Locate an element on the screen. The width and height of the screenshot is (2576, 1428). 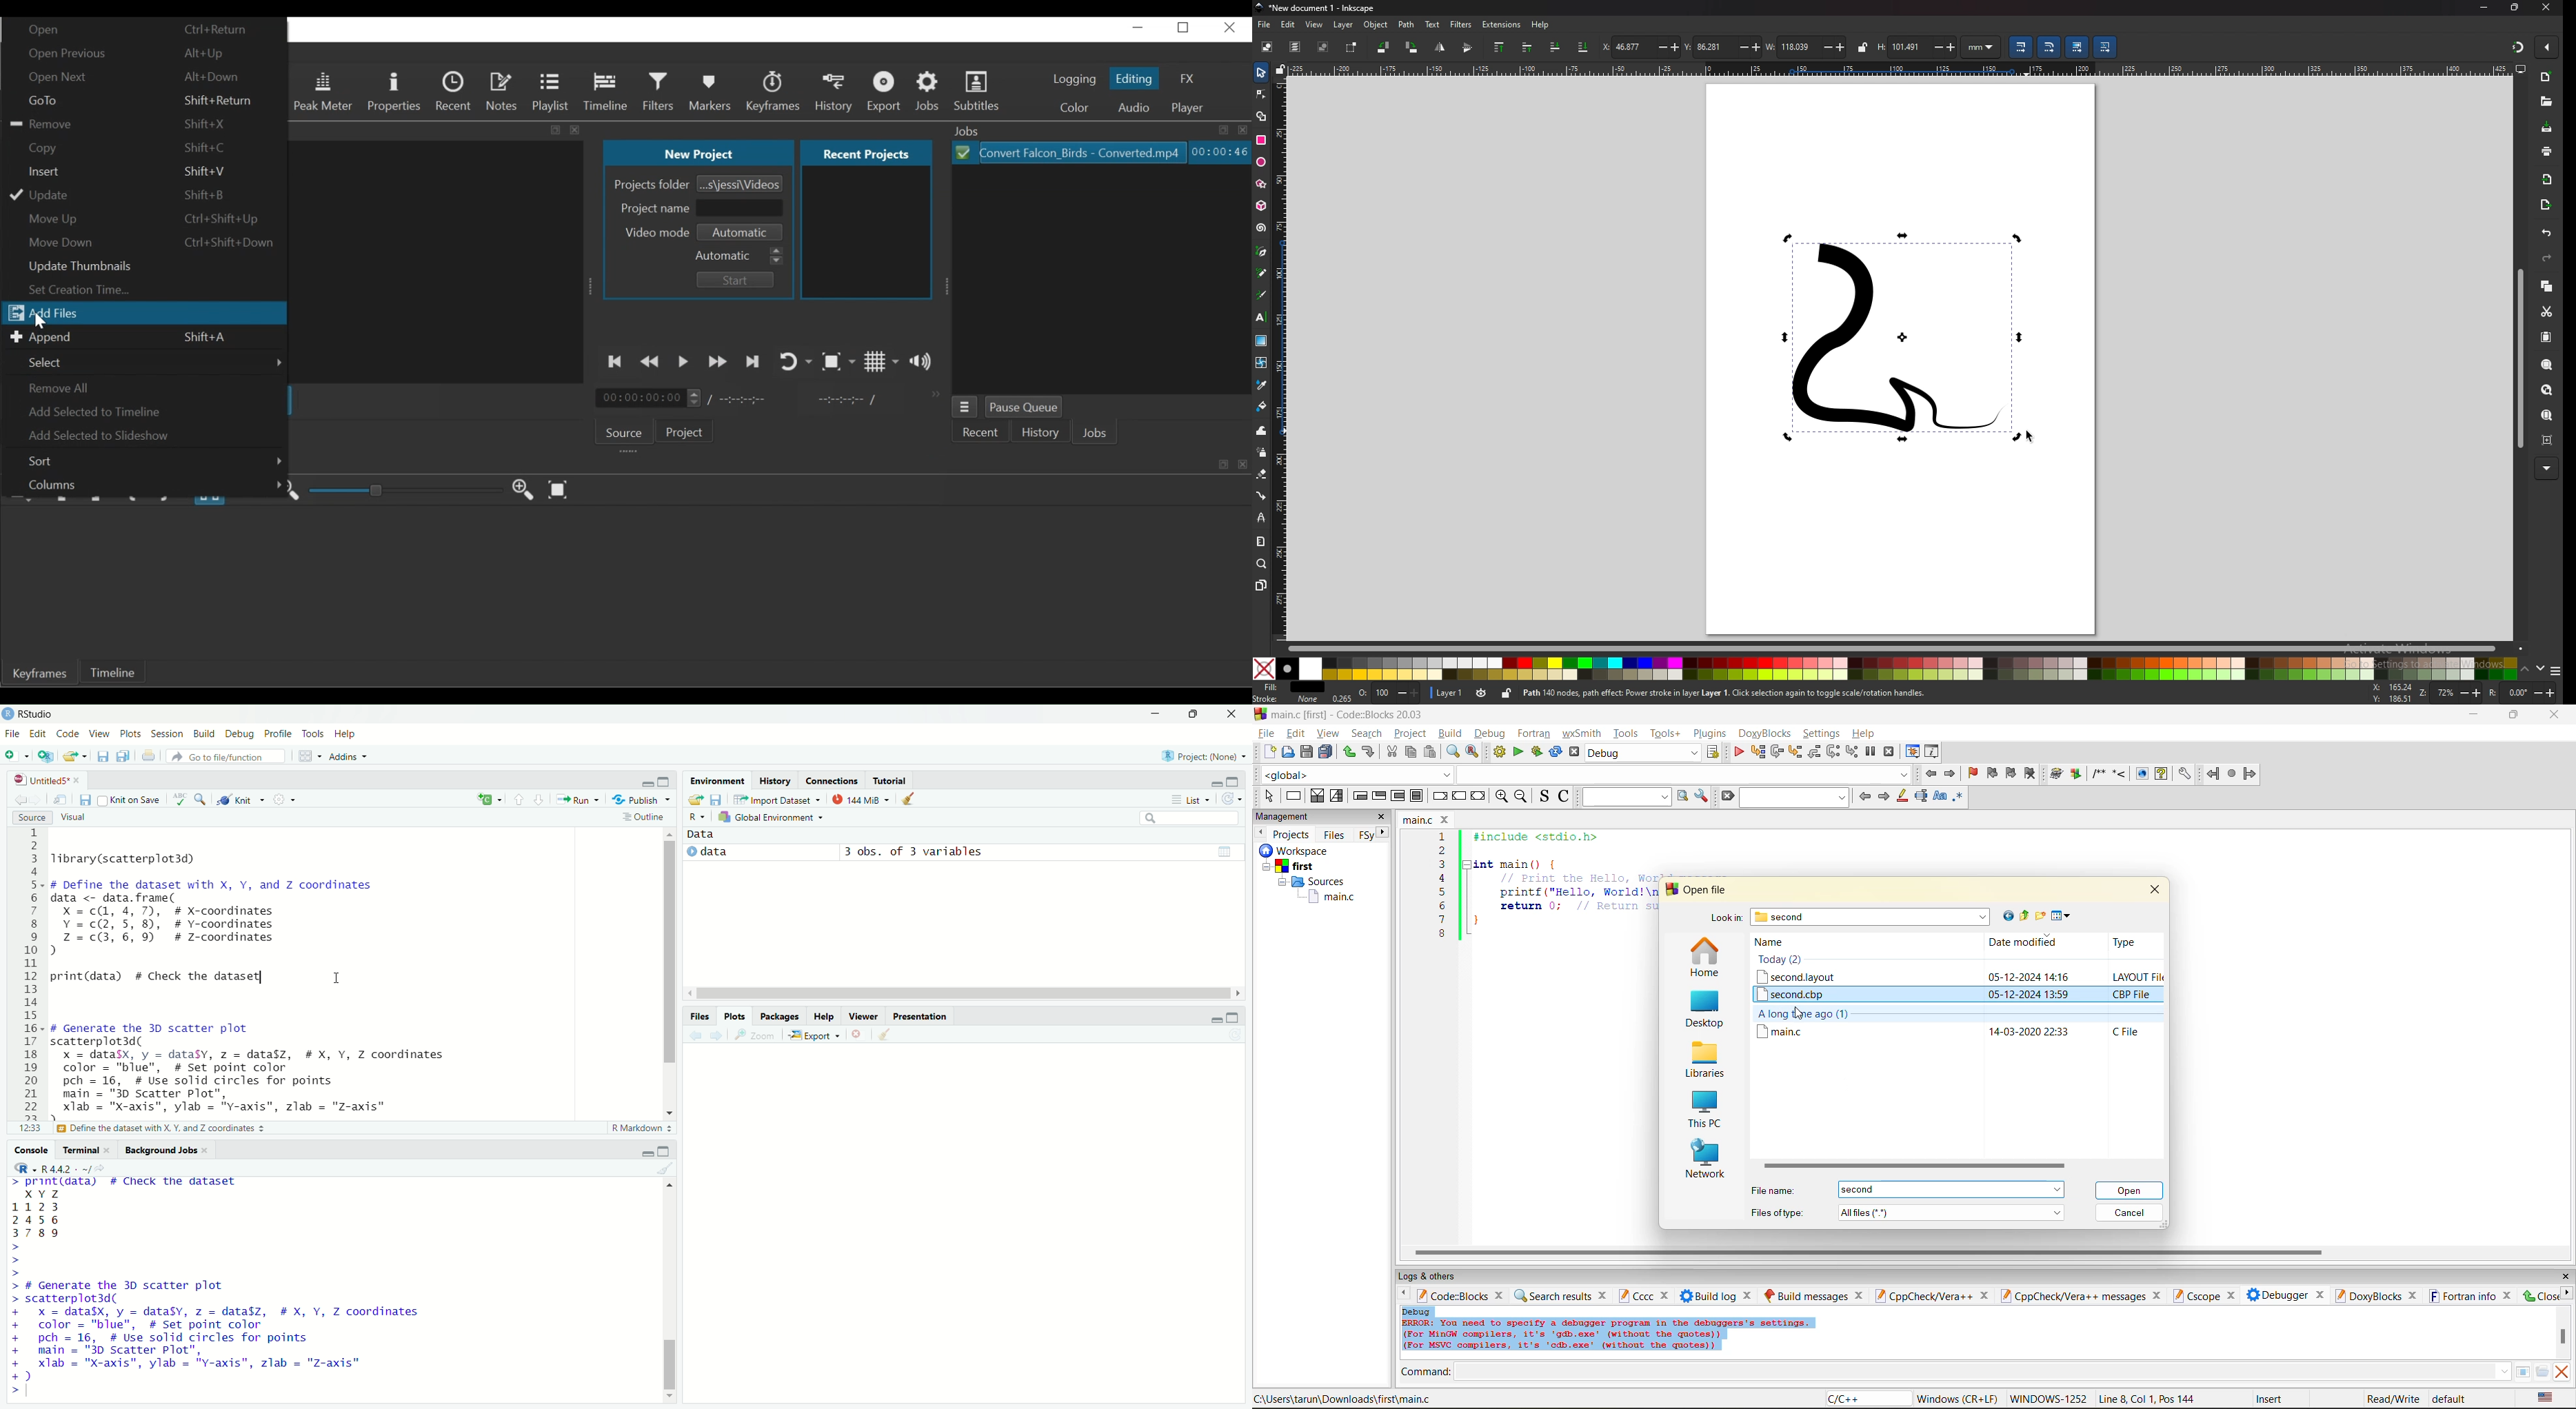
next plot is located at coordinates (716, 1036).